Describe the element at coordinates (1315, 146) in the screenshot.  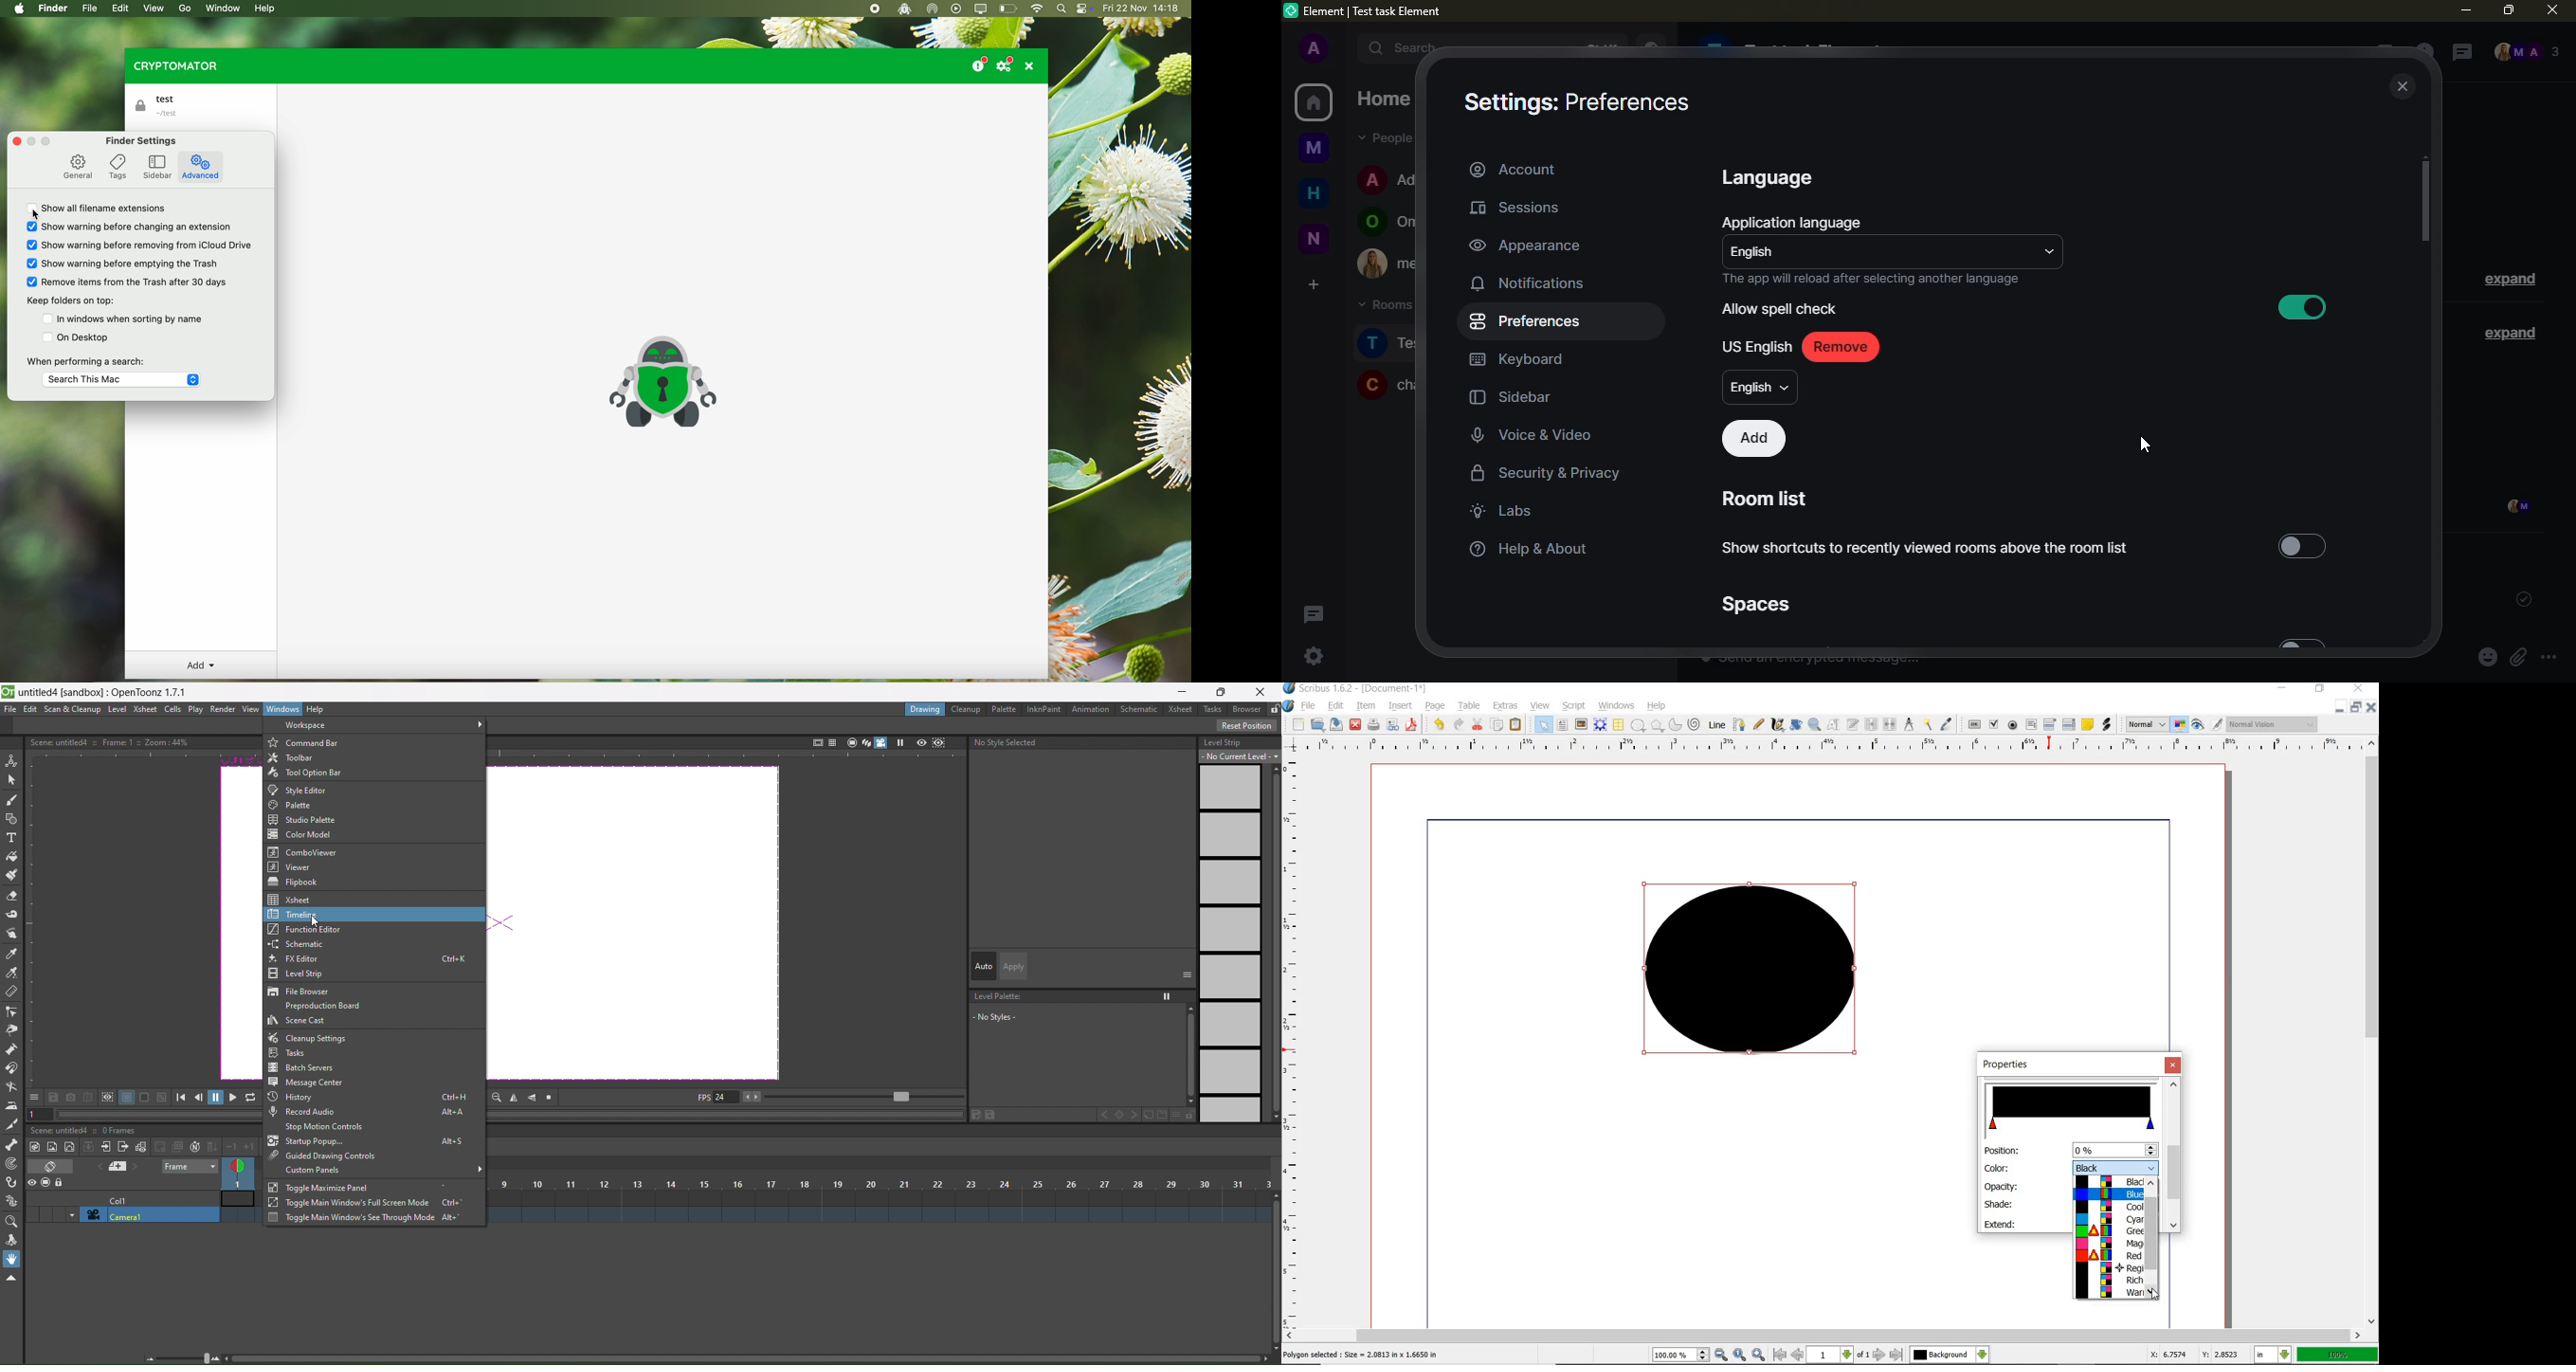
I see `myspace` at that location.